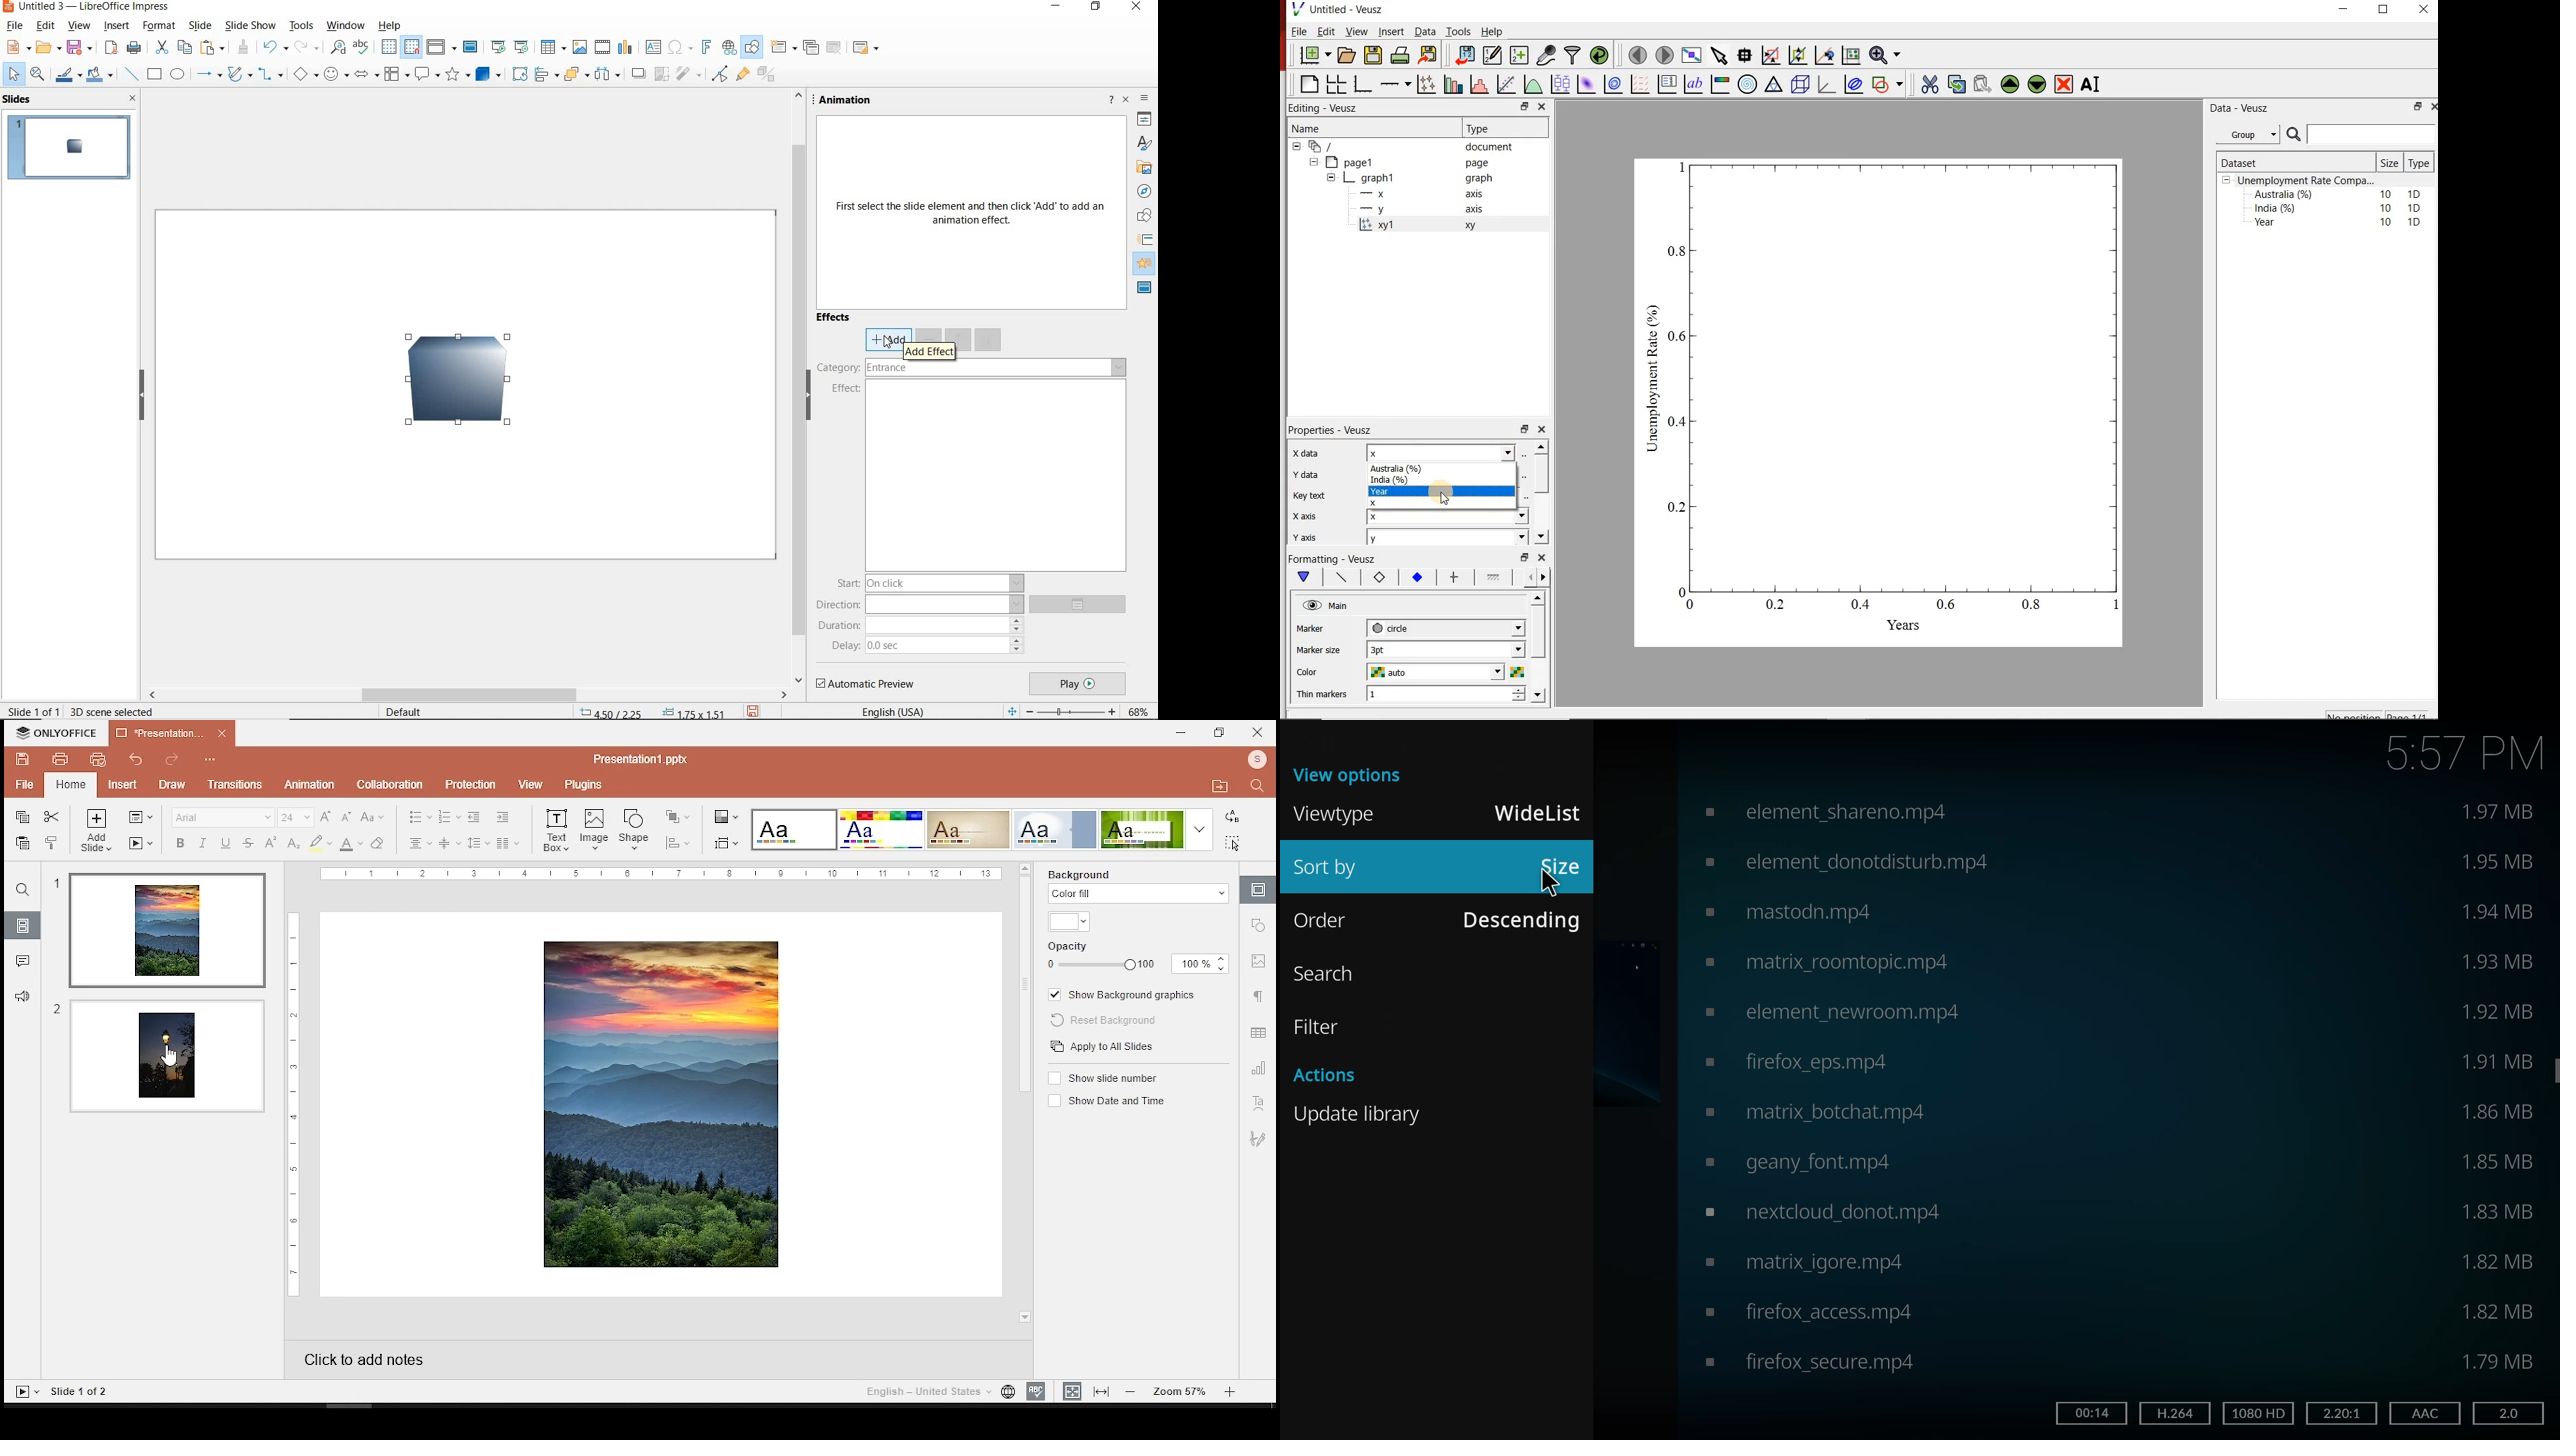 This screenshot has height=1456, width=2576. Describe the element at coordinates (2465, 751) in the screenshot. I see `time` at that location.